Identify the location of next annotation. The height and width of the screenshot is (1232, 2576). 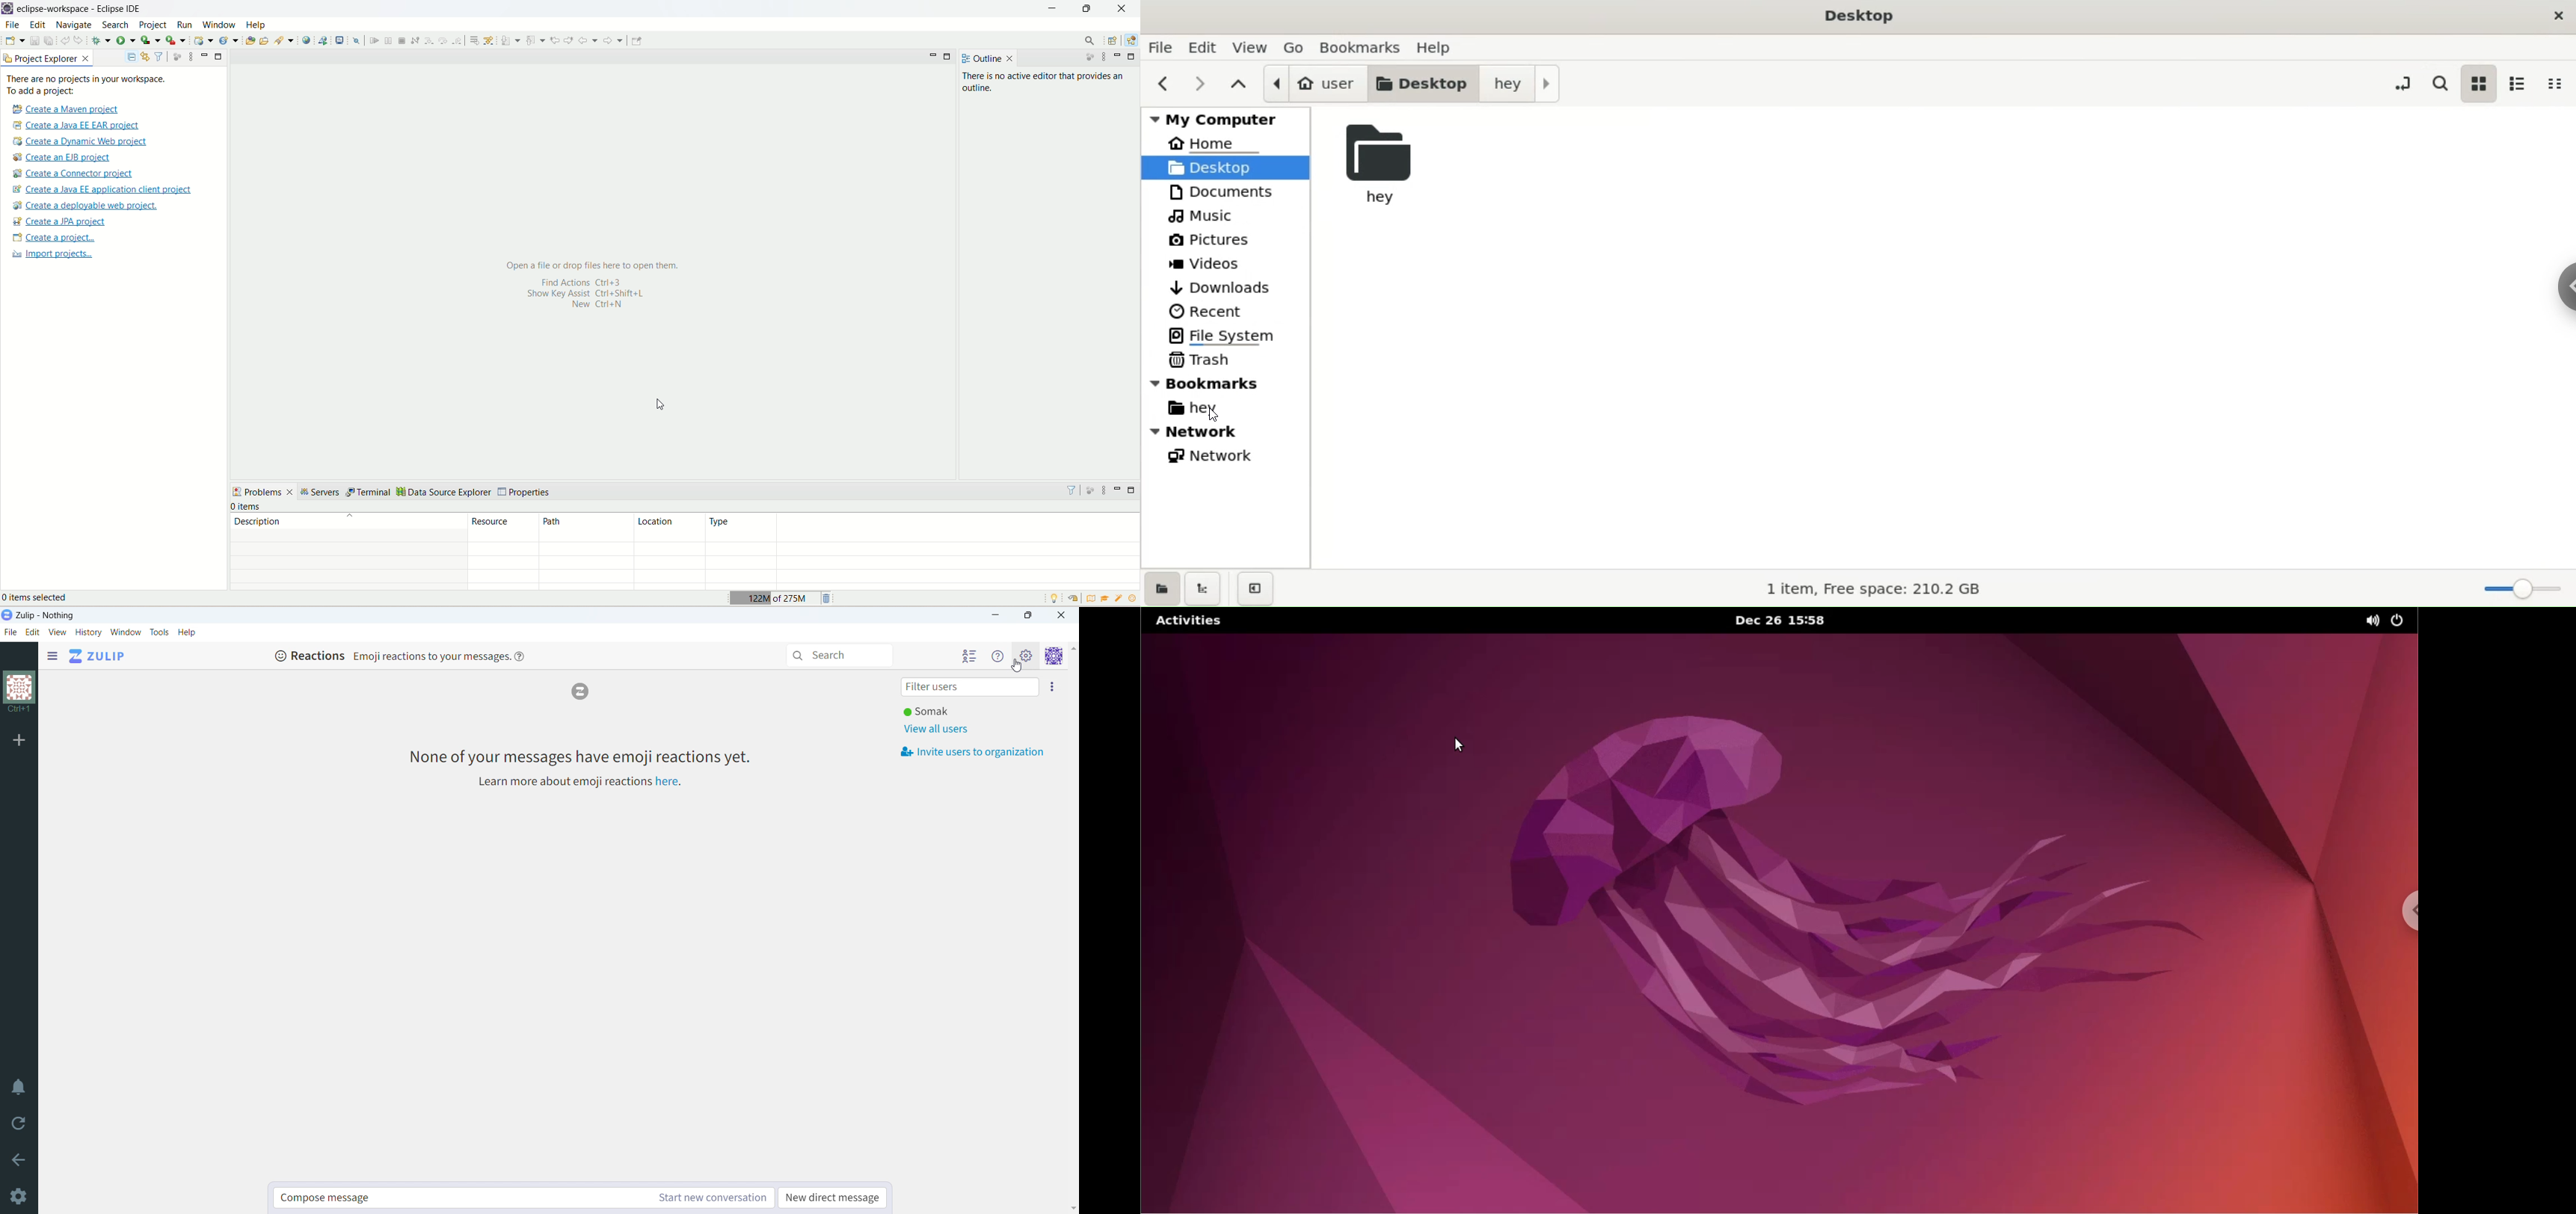
(510, 40).